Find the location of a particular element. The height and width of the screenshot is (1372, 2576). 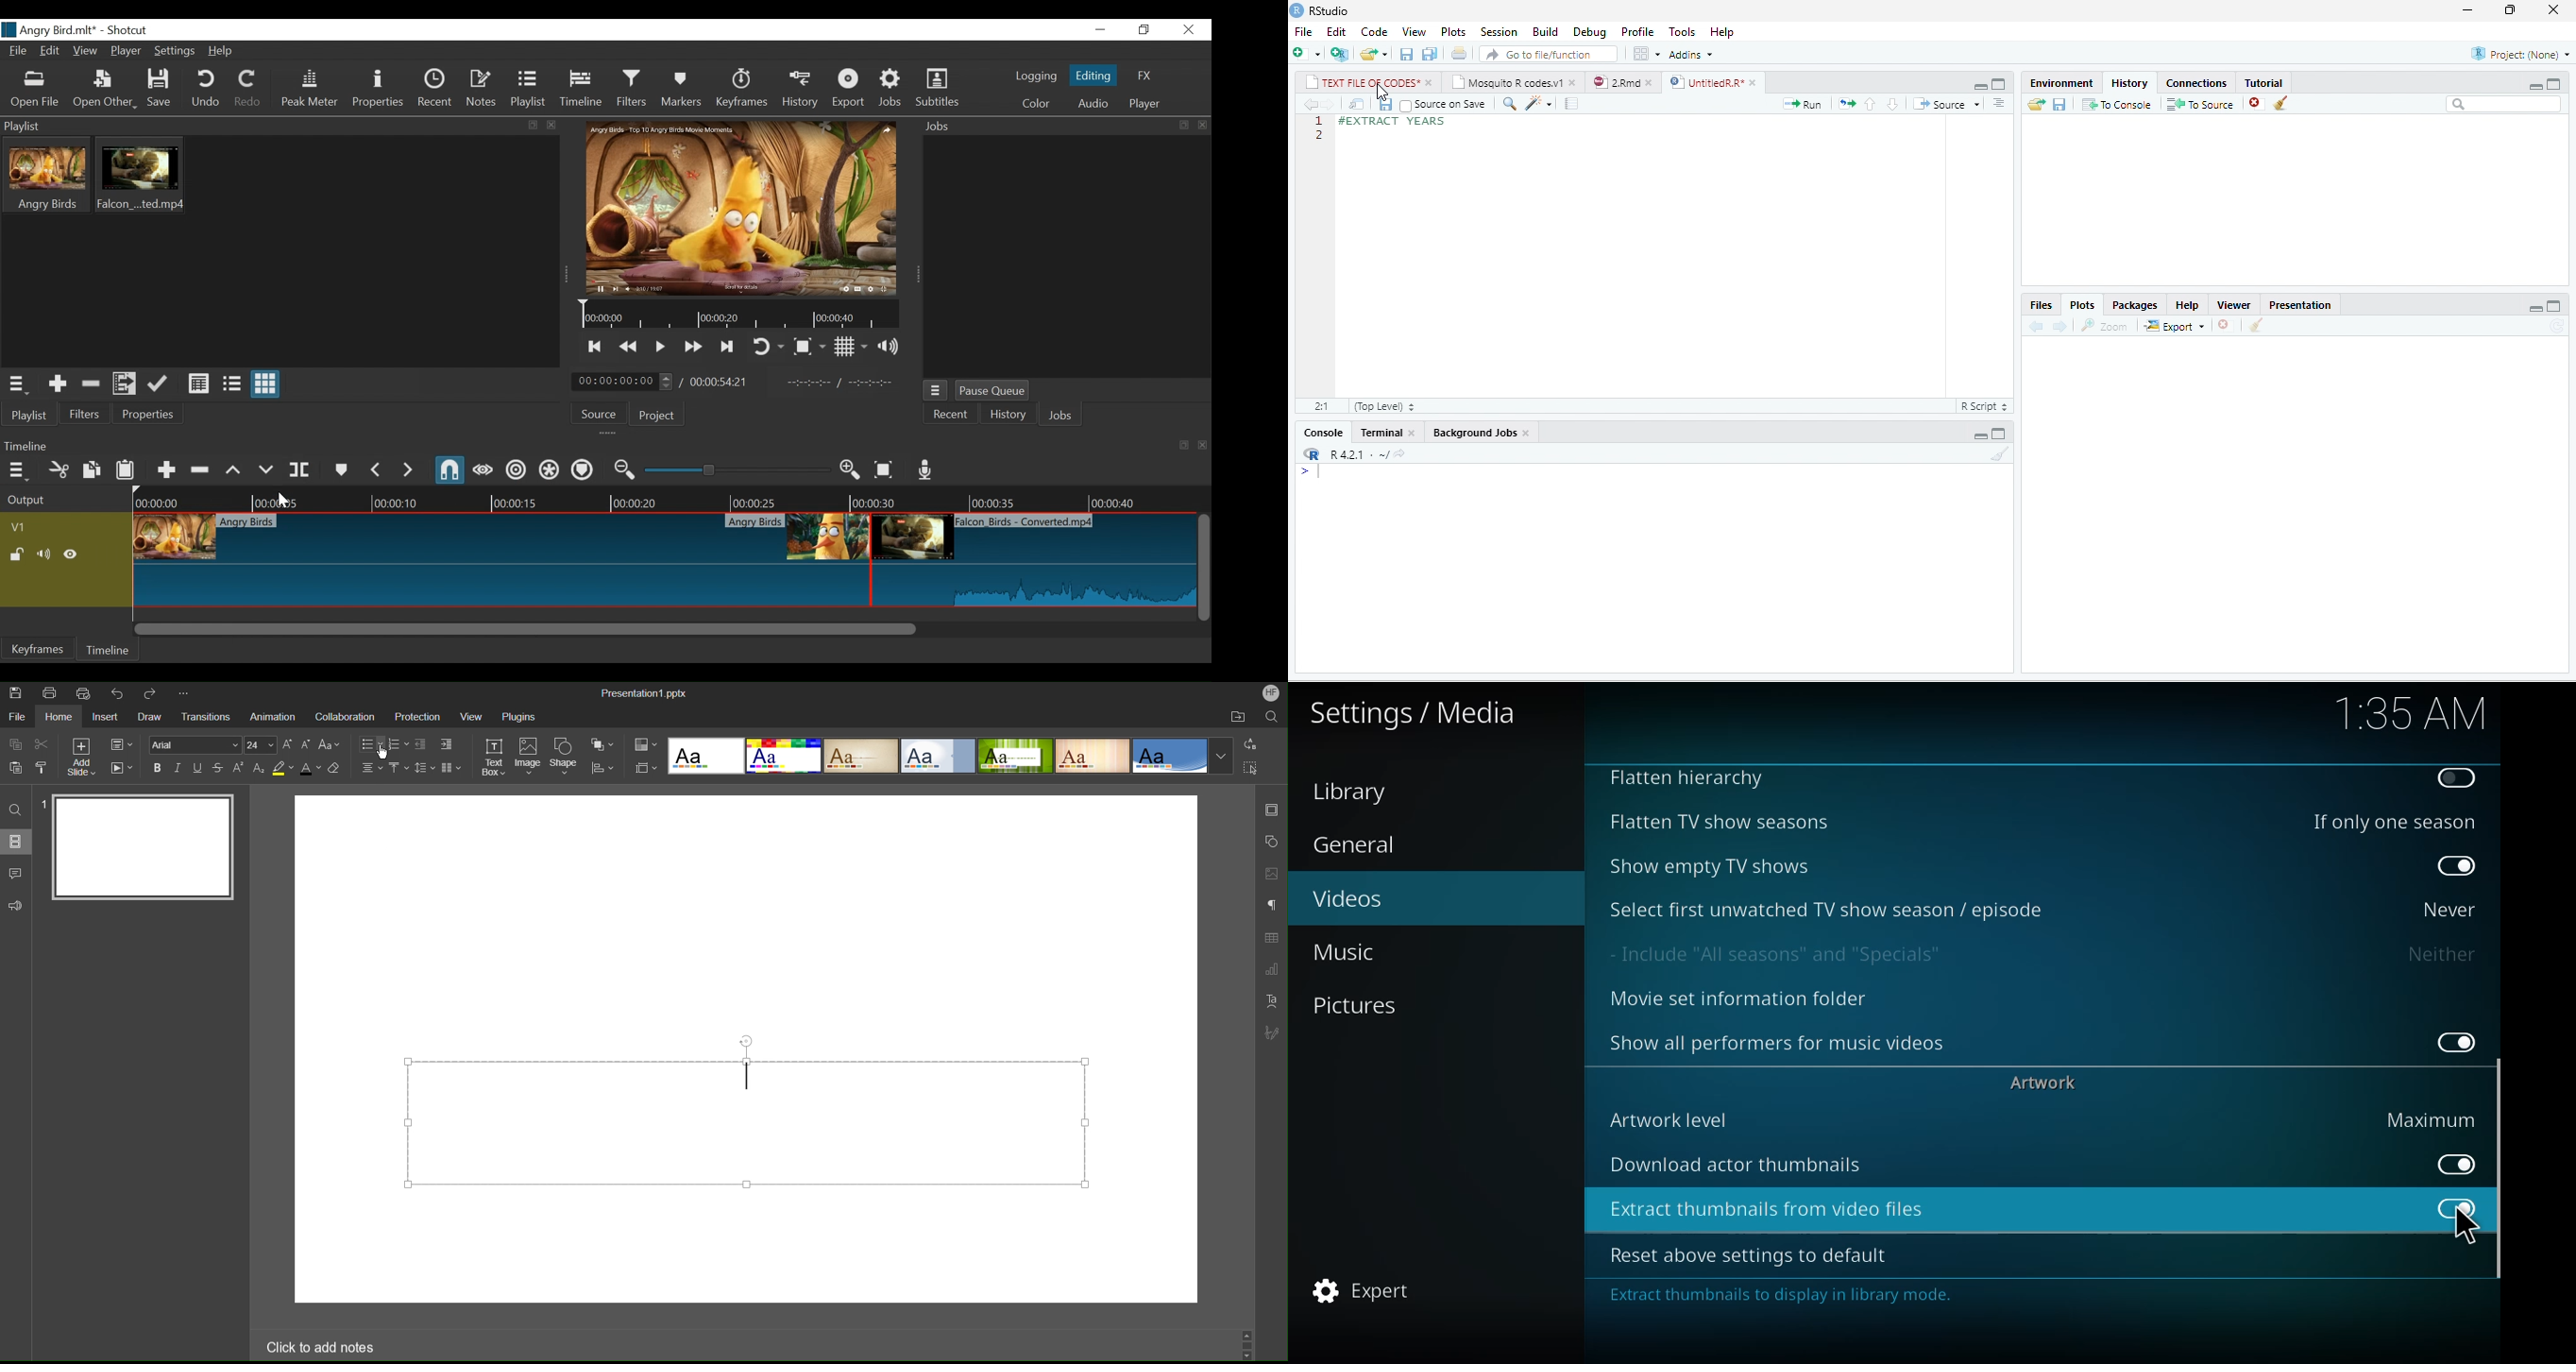

Redo is located at coordinates (152, 693).